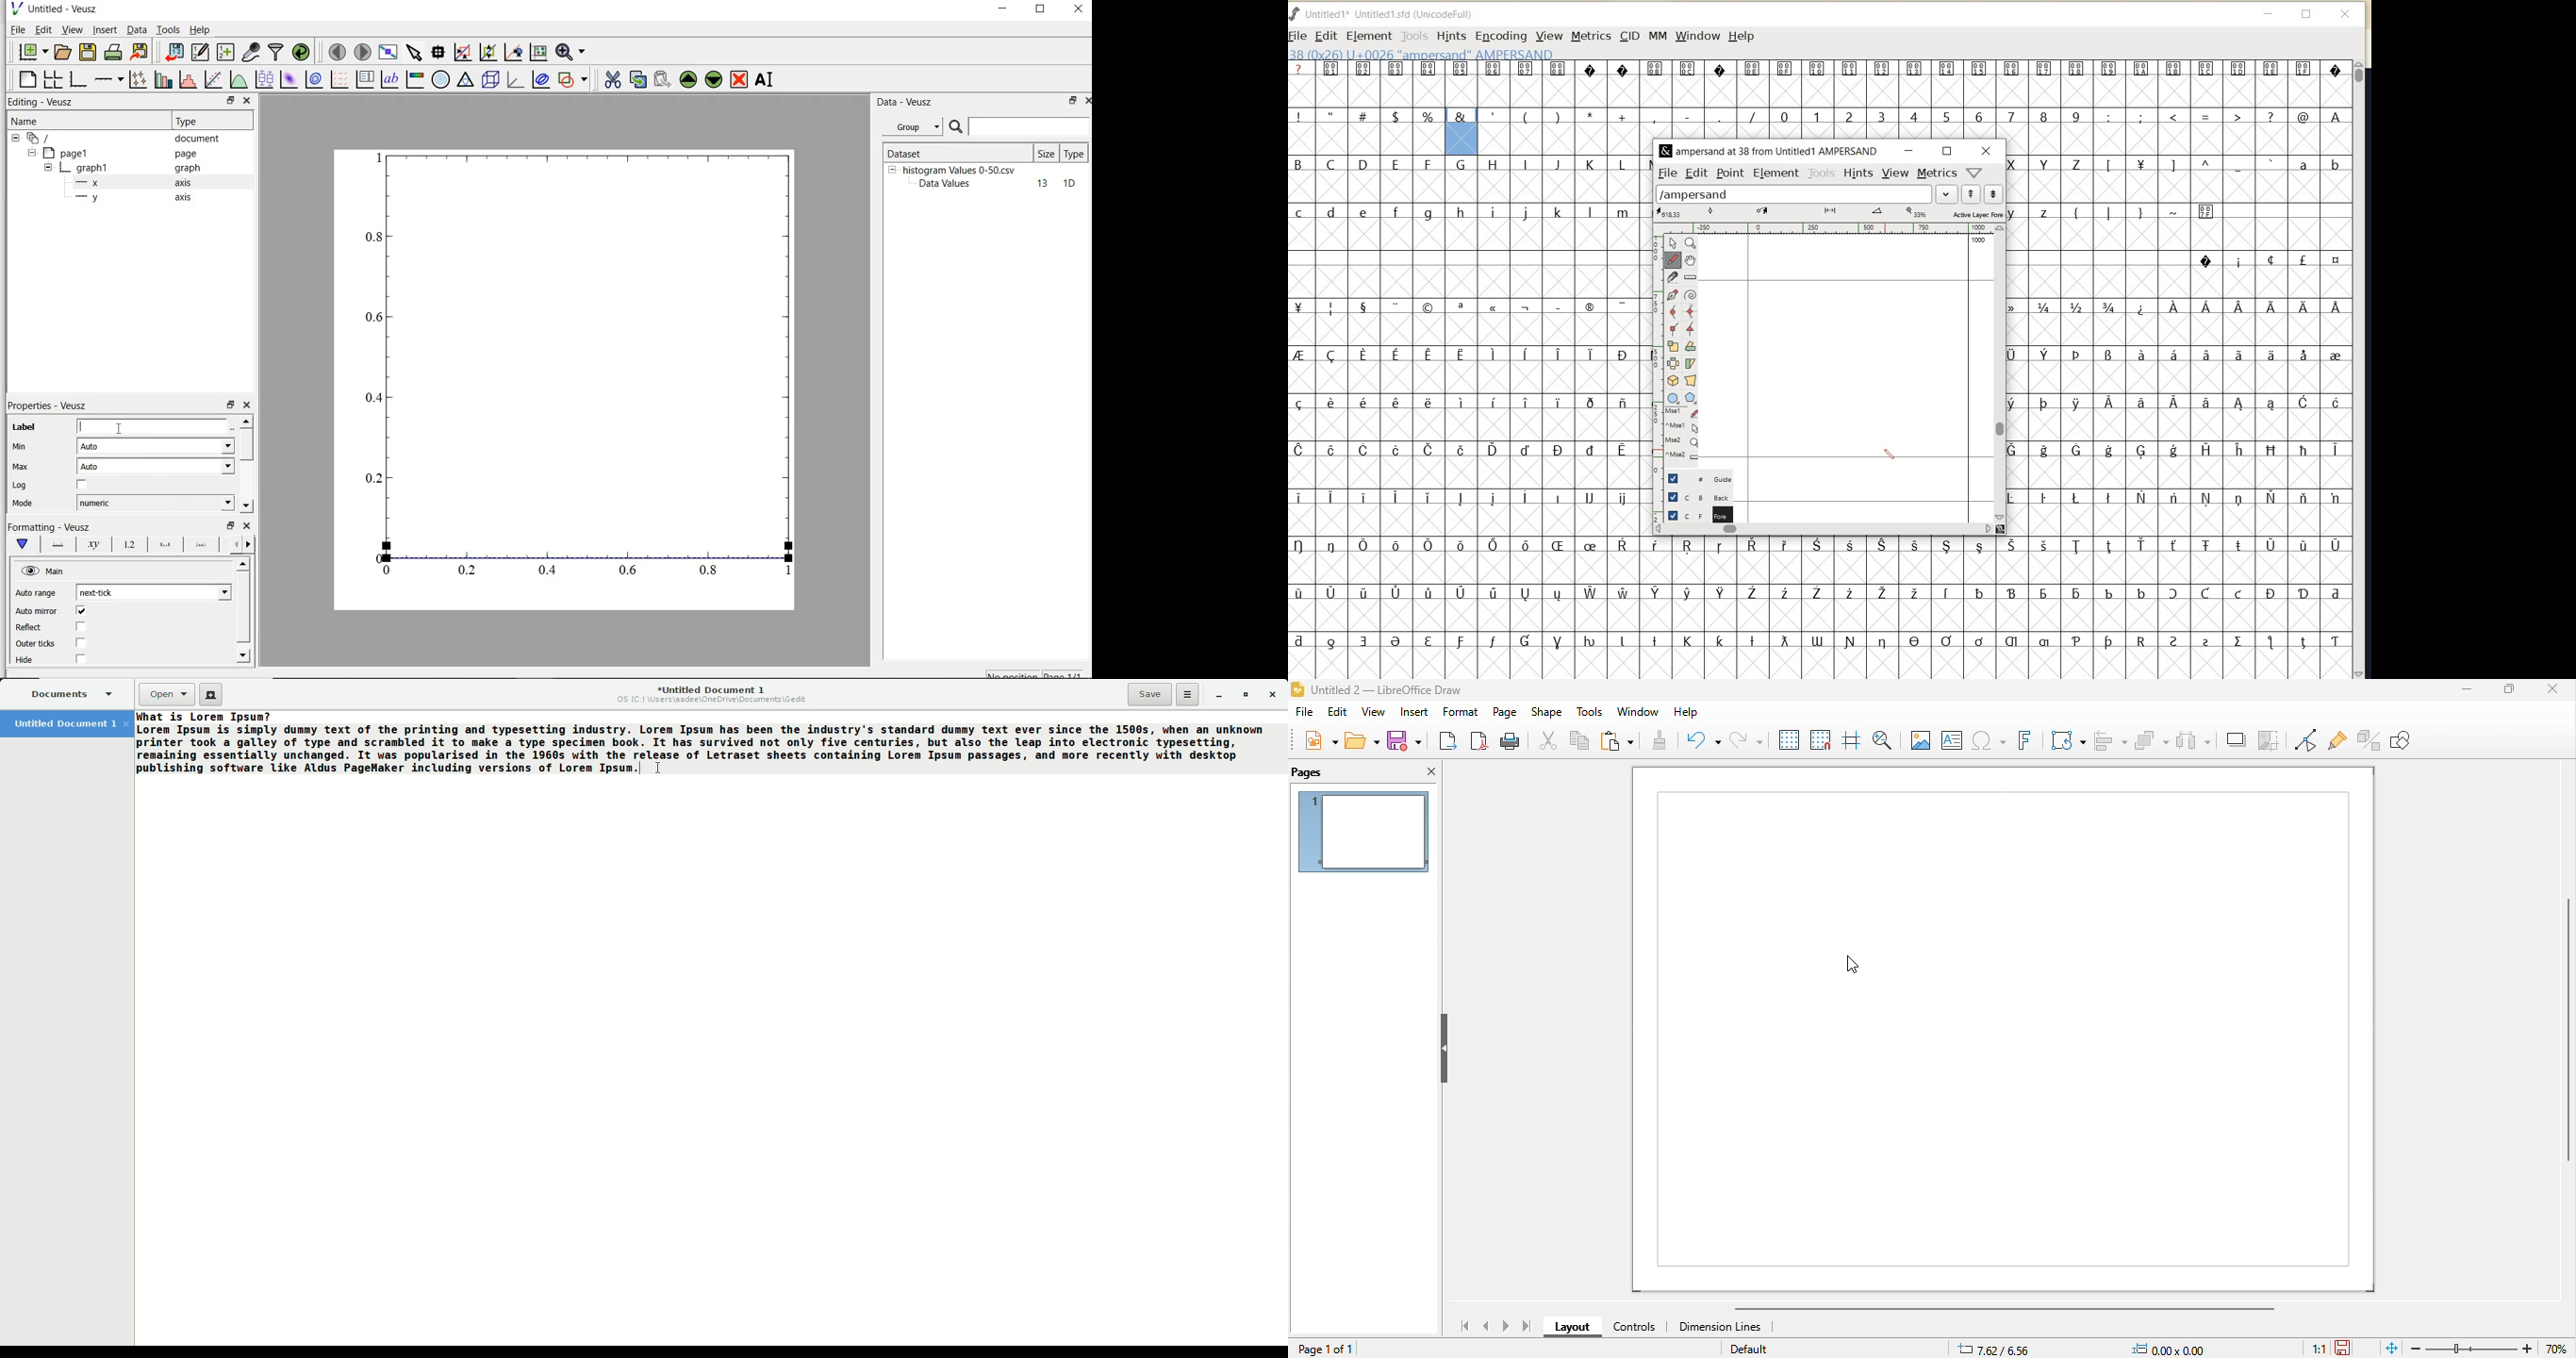 This screenshot has width=2576, height=1372. What do you see at coordinates (16, 139) in the screenshot?
I see `hide` at bounding box center [16, 139].